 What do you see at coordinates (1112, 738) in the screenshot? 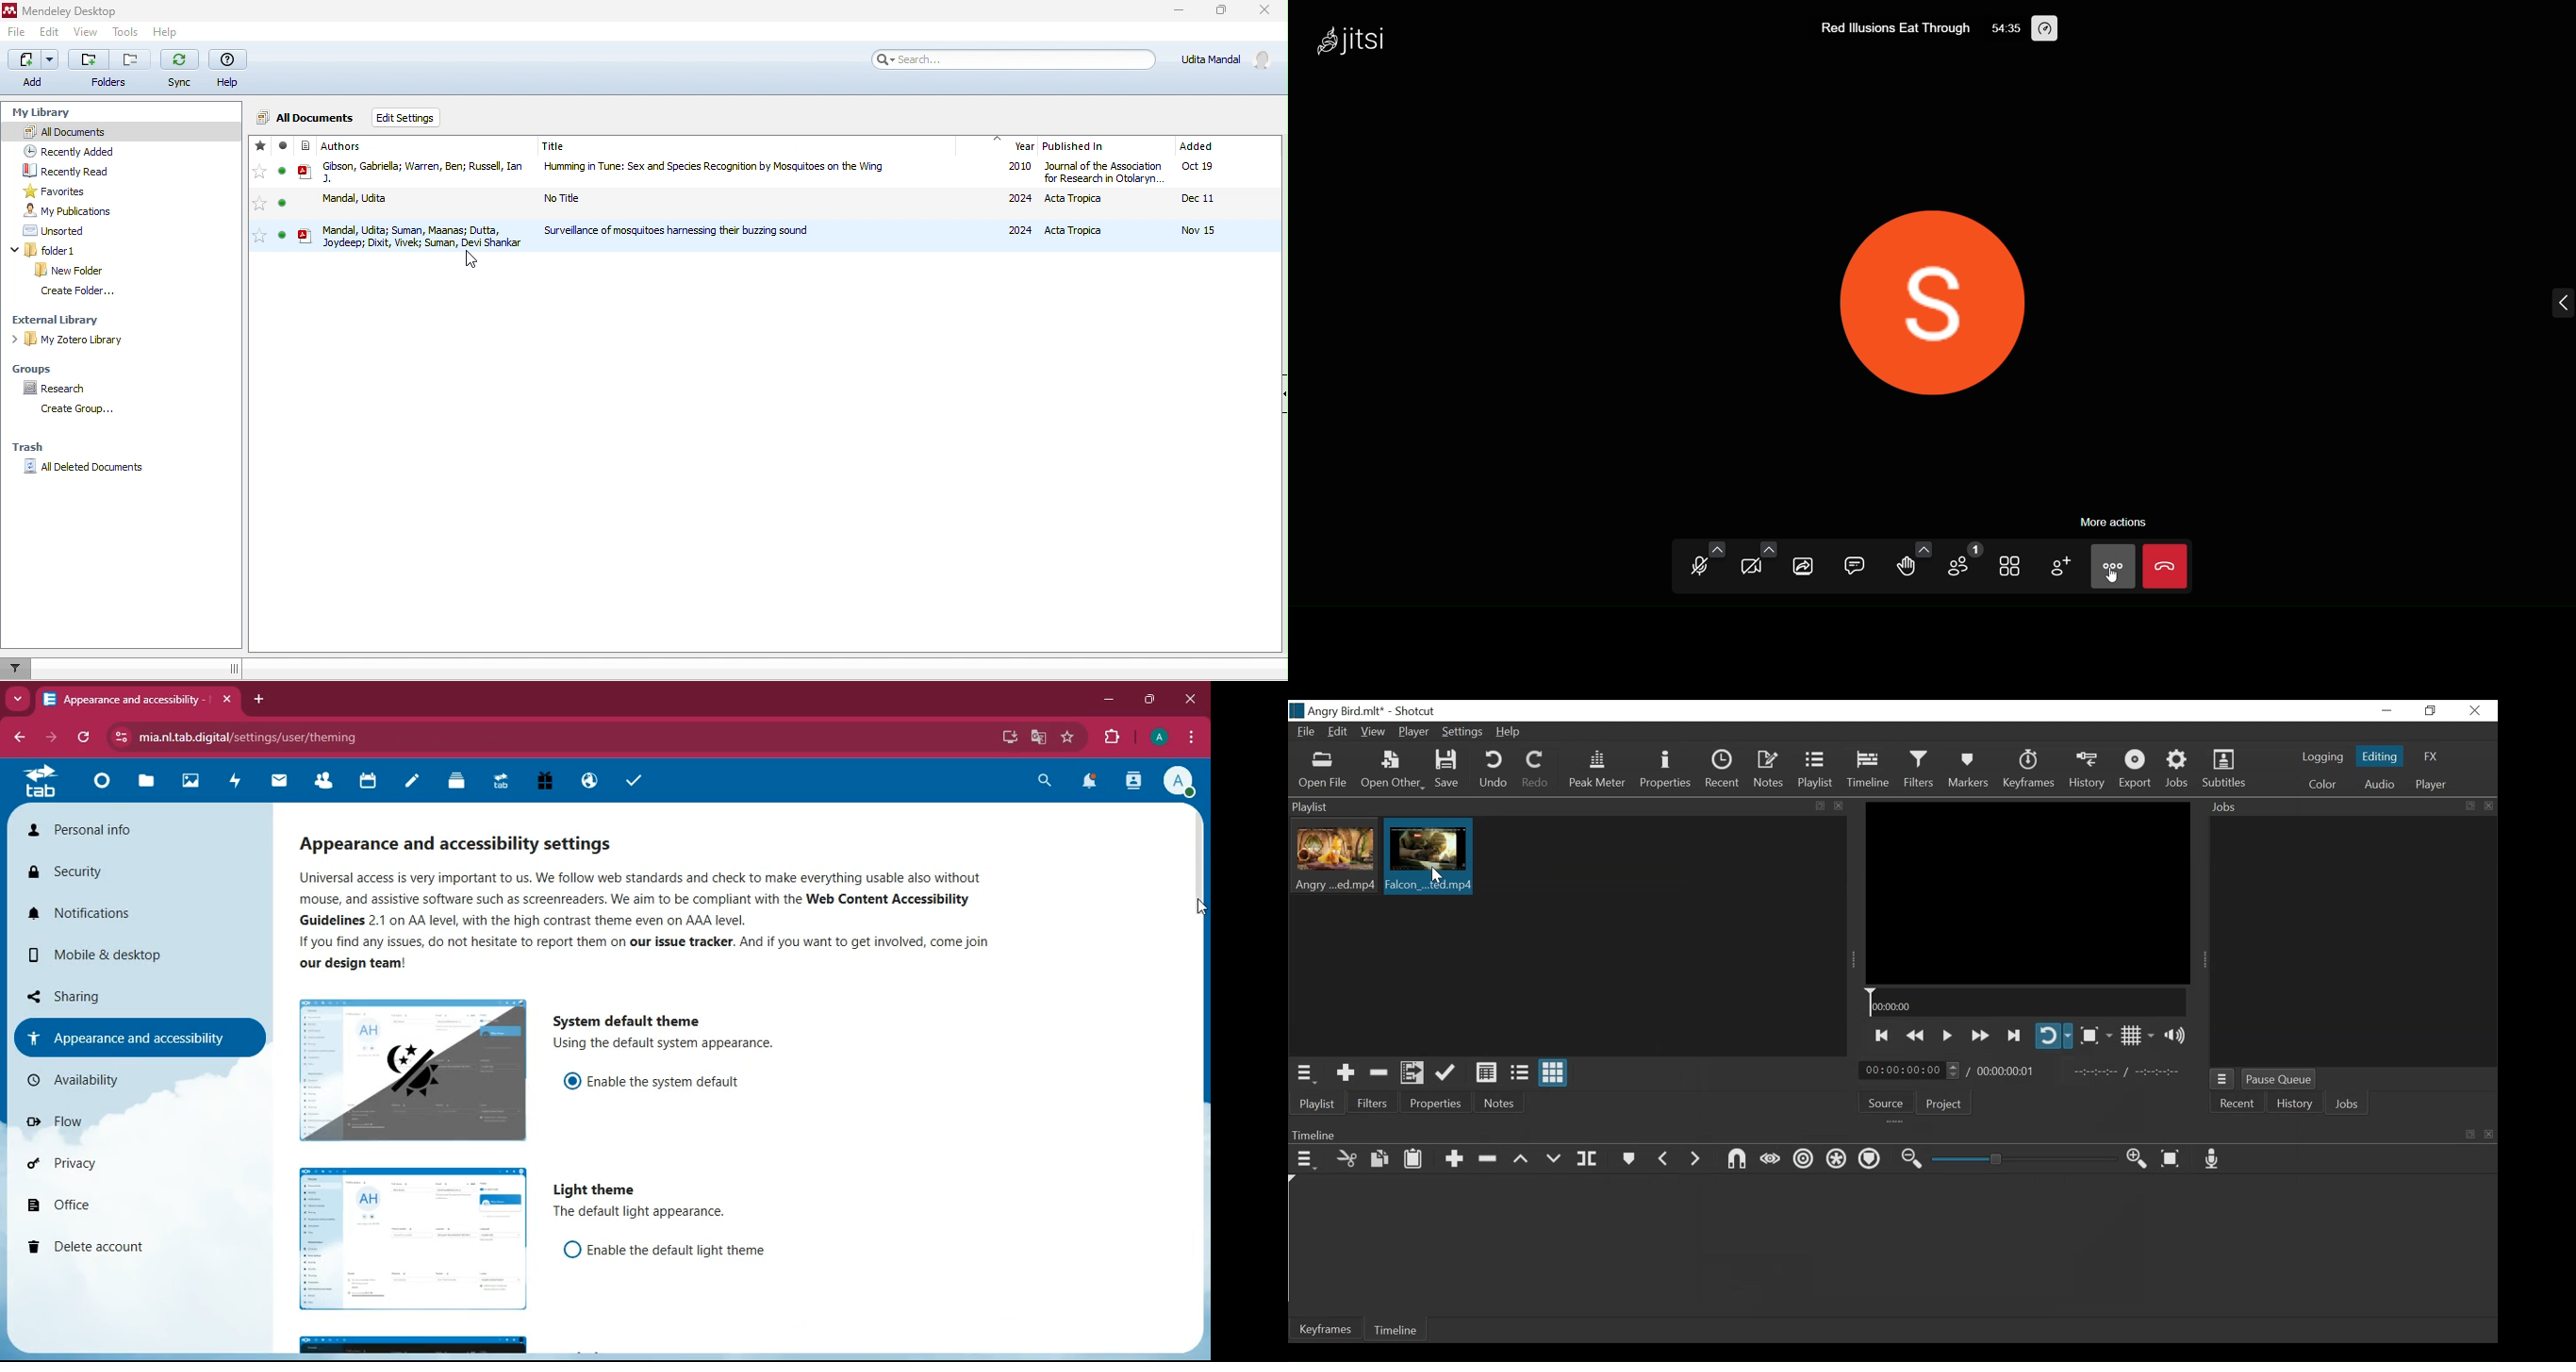
I see `extensions` at bounding box center [1112, 738].